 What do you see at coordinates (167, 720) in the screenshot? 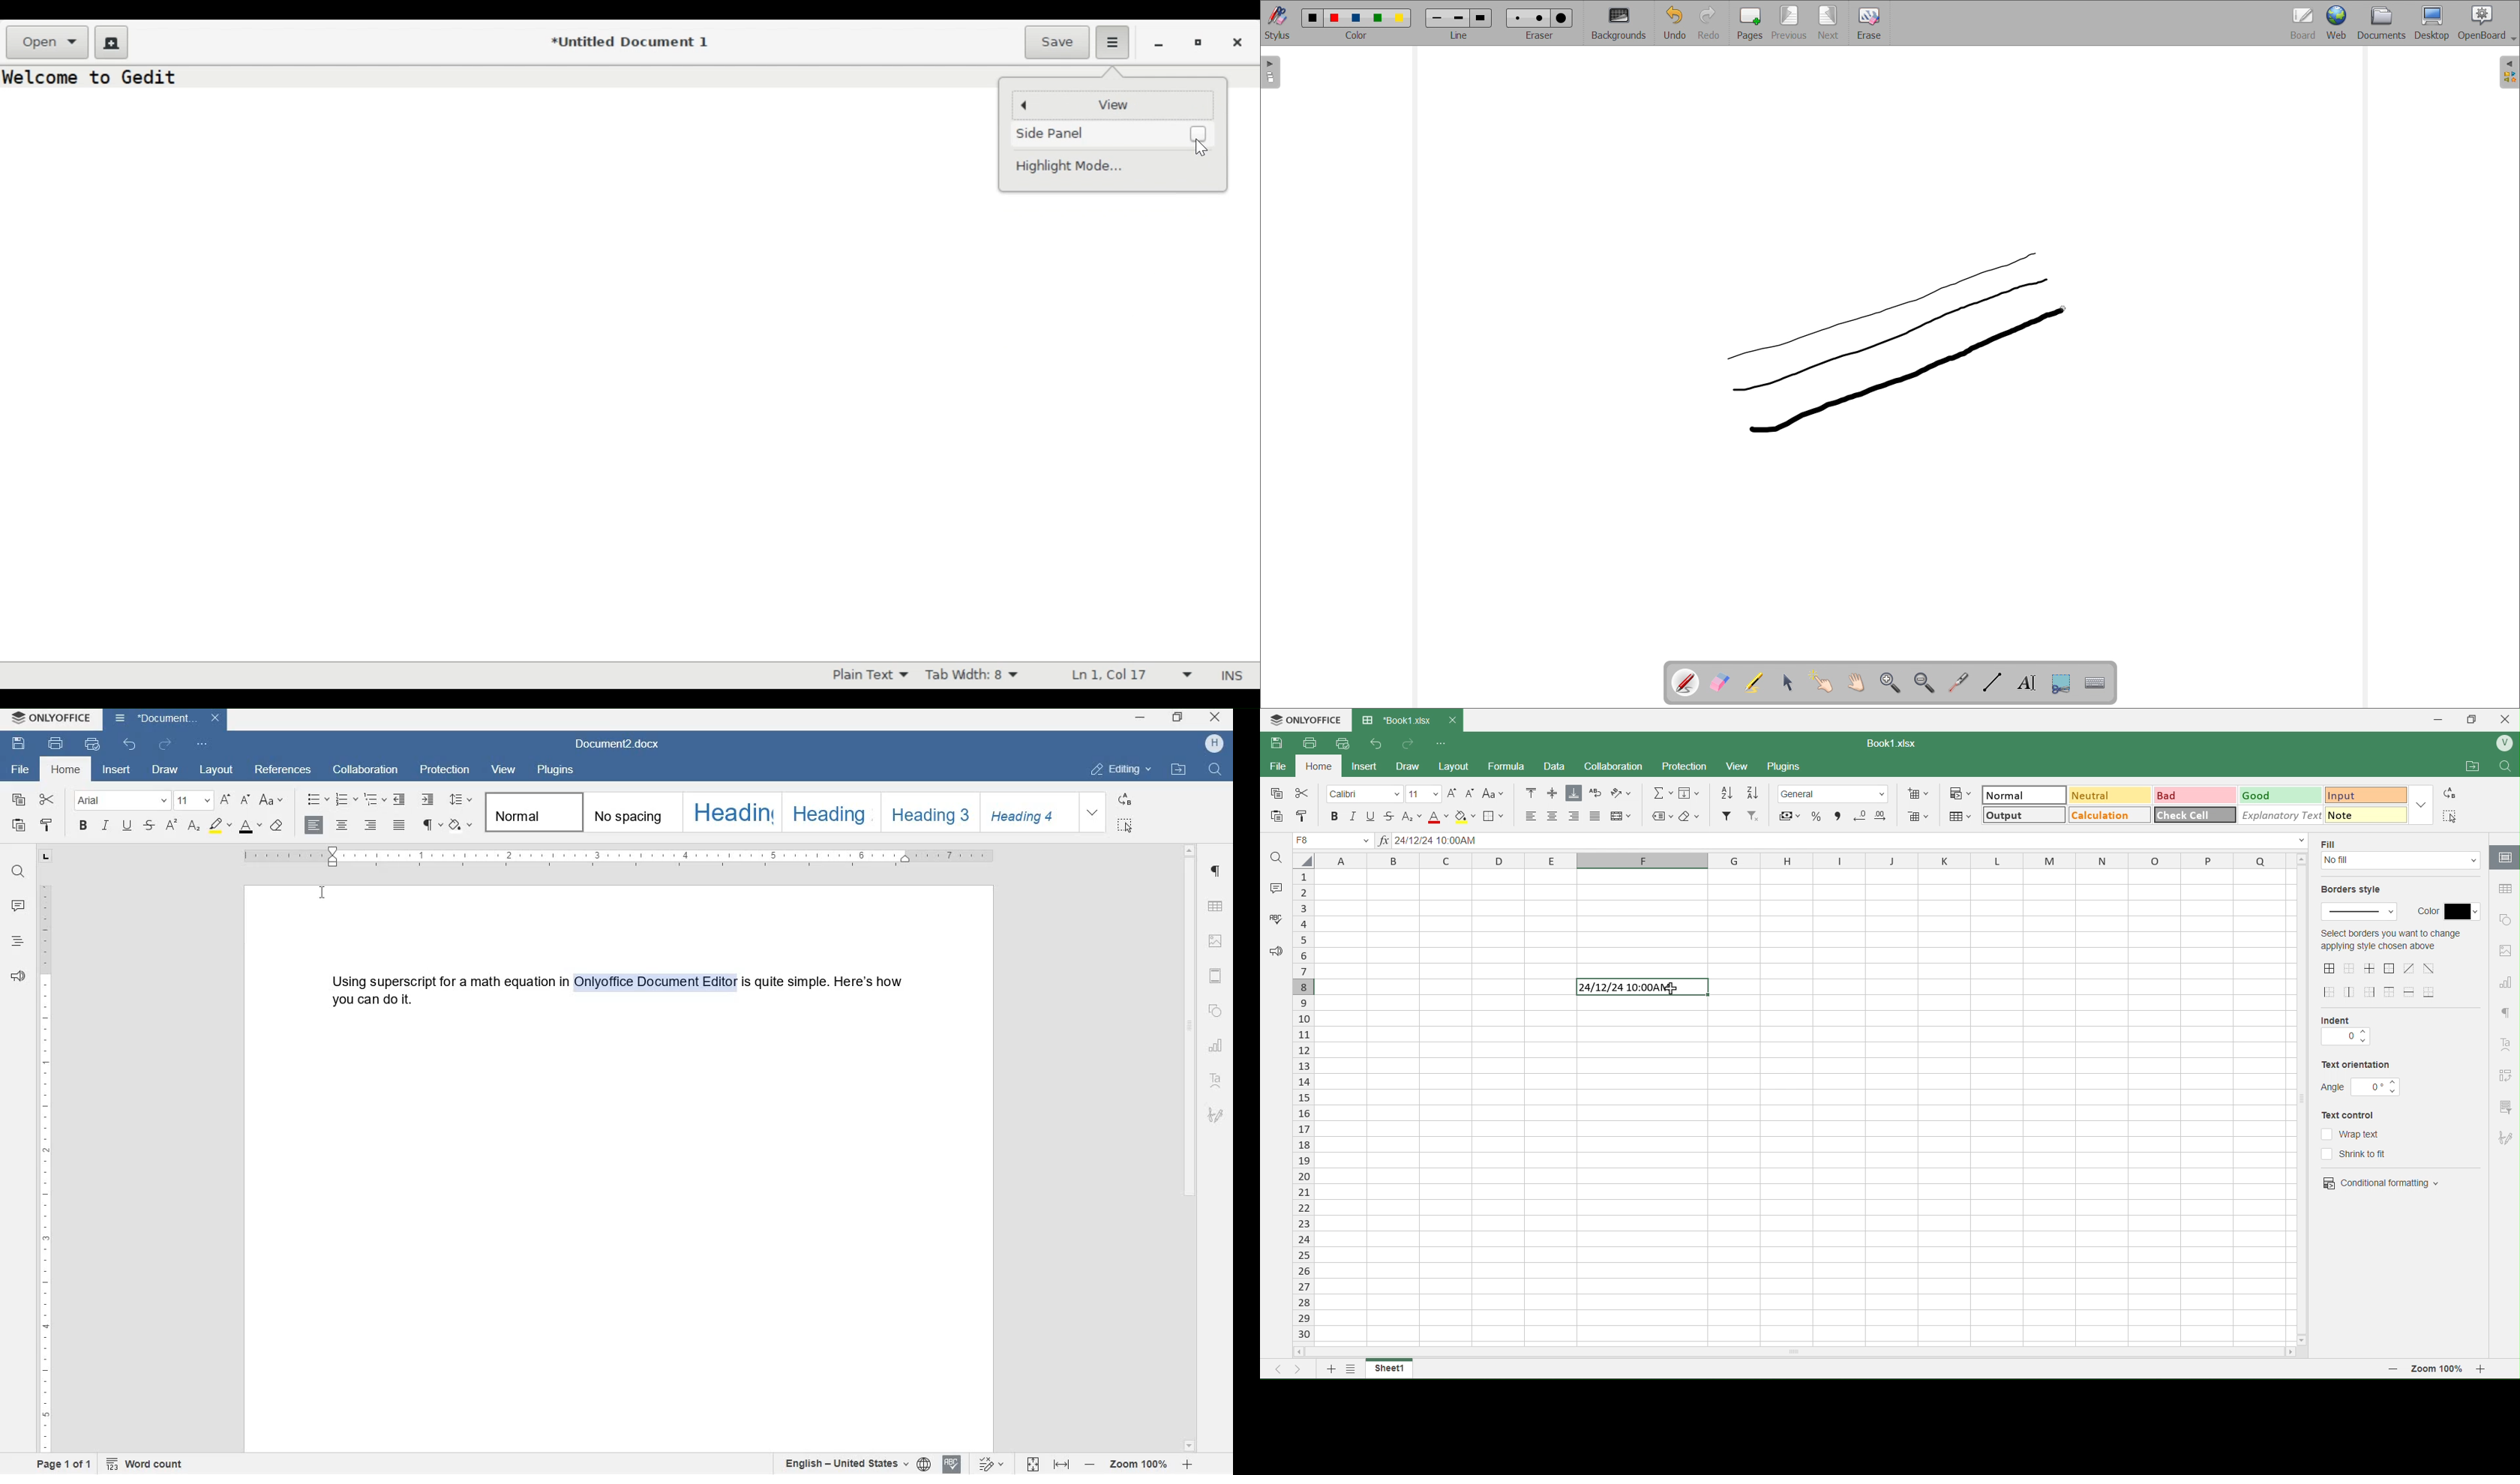
I see `Document2.docx` at bounding box center [167, 720].